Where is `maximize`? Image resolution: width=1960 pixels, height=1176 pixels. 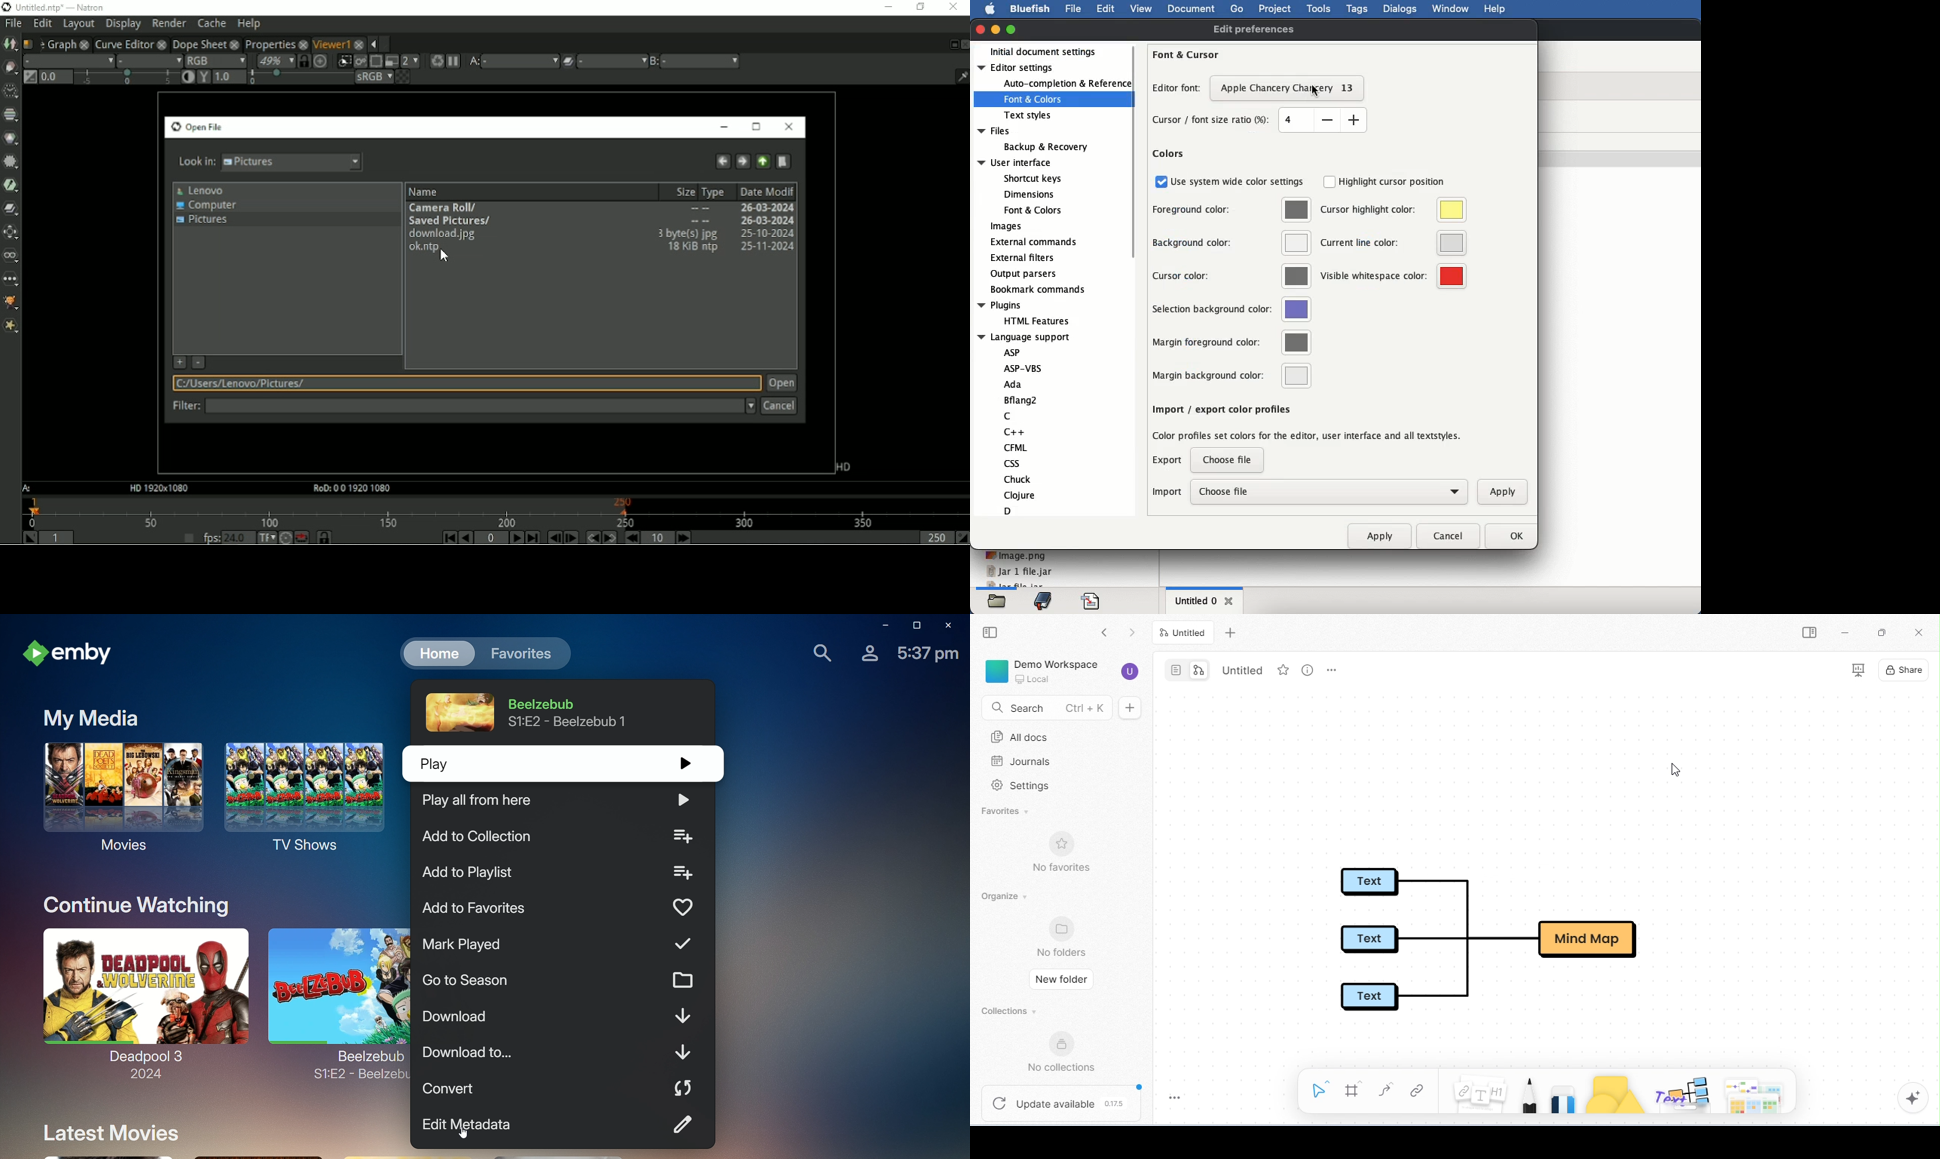
maximize is located at coordinates (1012, 28).